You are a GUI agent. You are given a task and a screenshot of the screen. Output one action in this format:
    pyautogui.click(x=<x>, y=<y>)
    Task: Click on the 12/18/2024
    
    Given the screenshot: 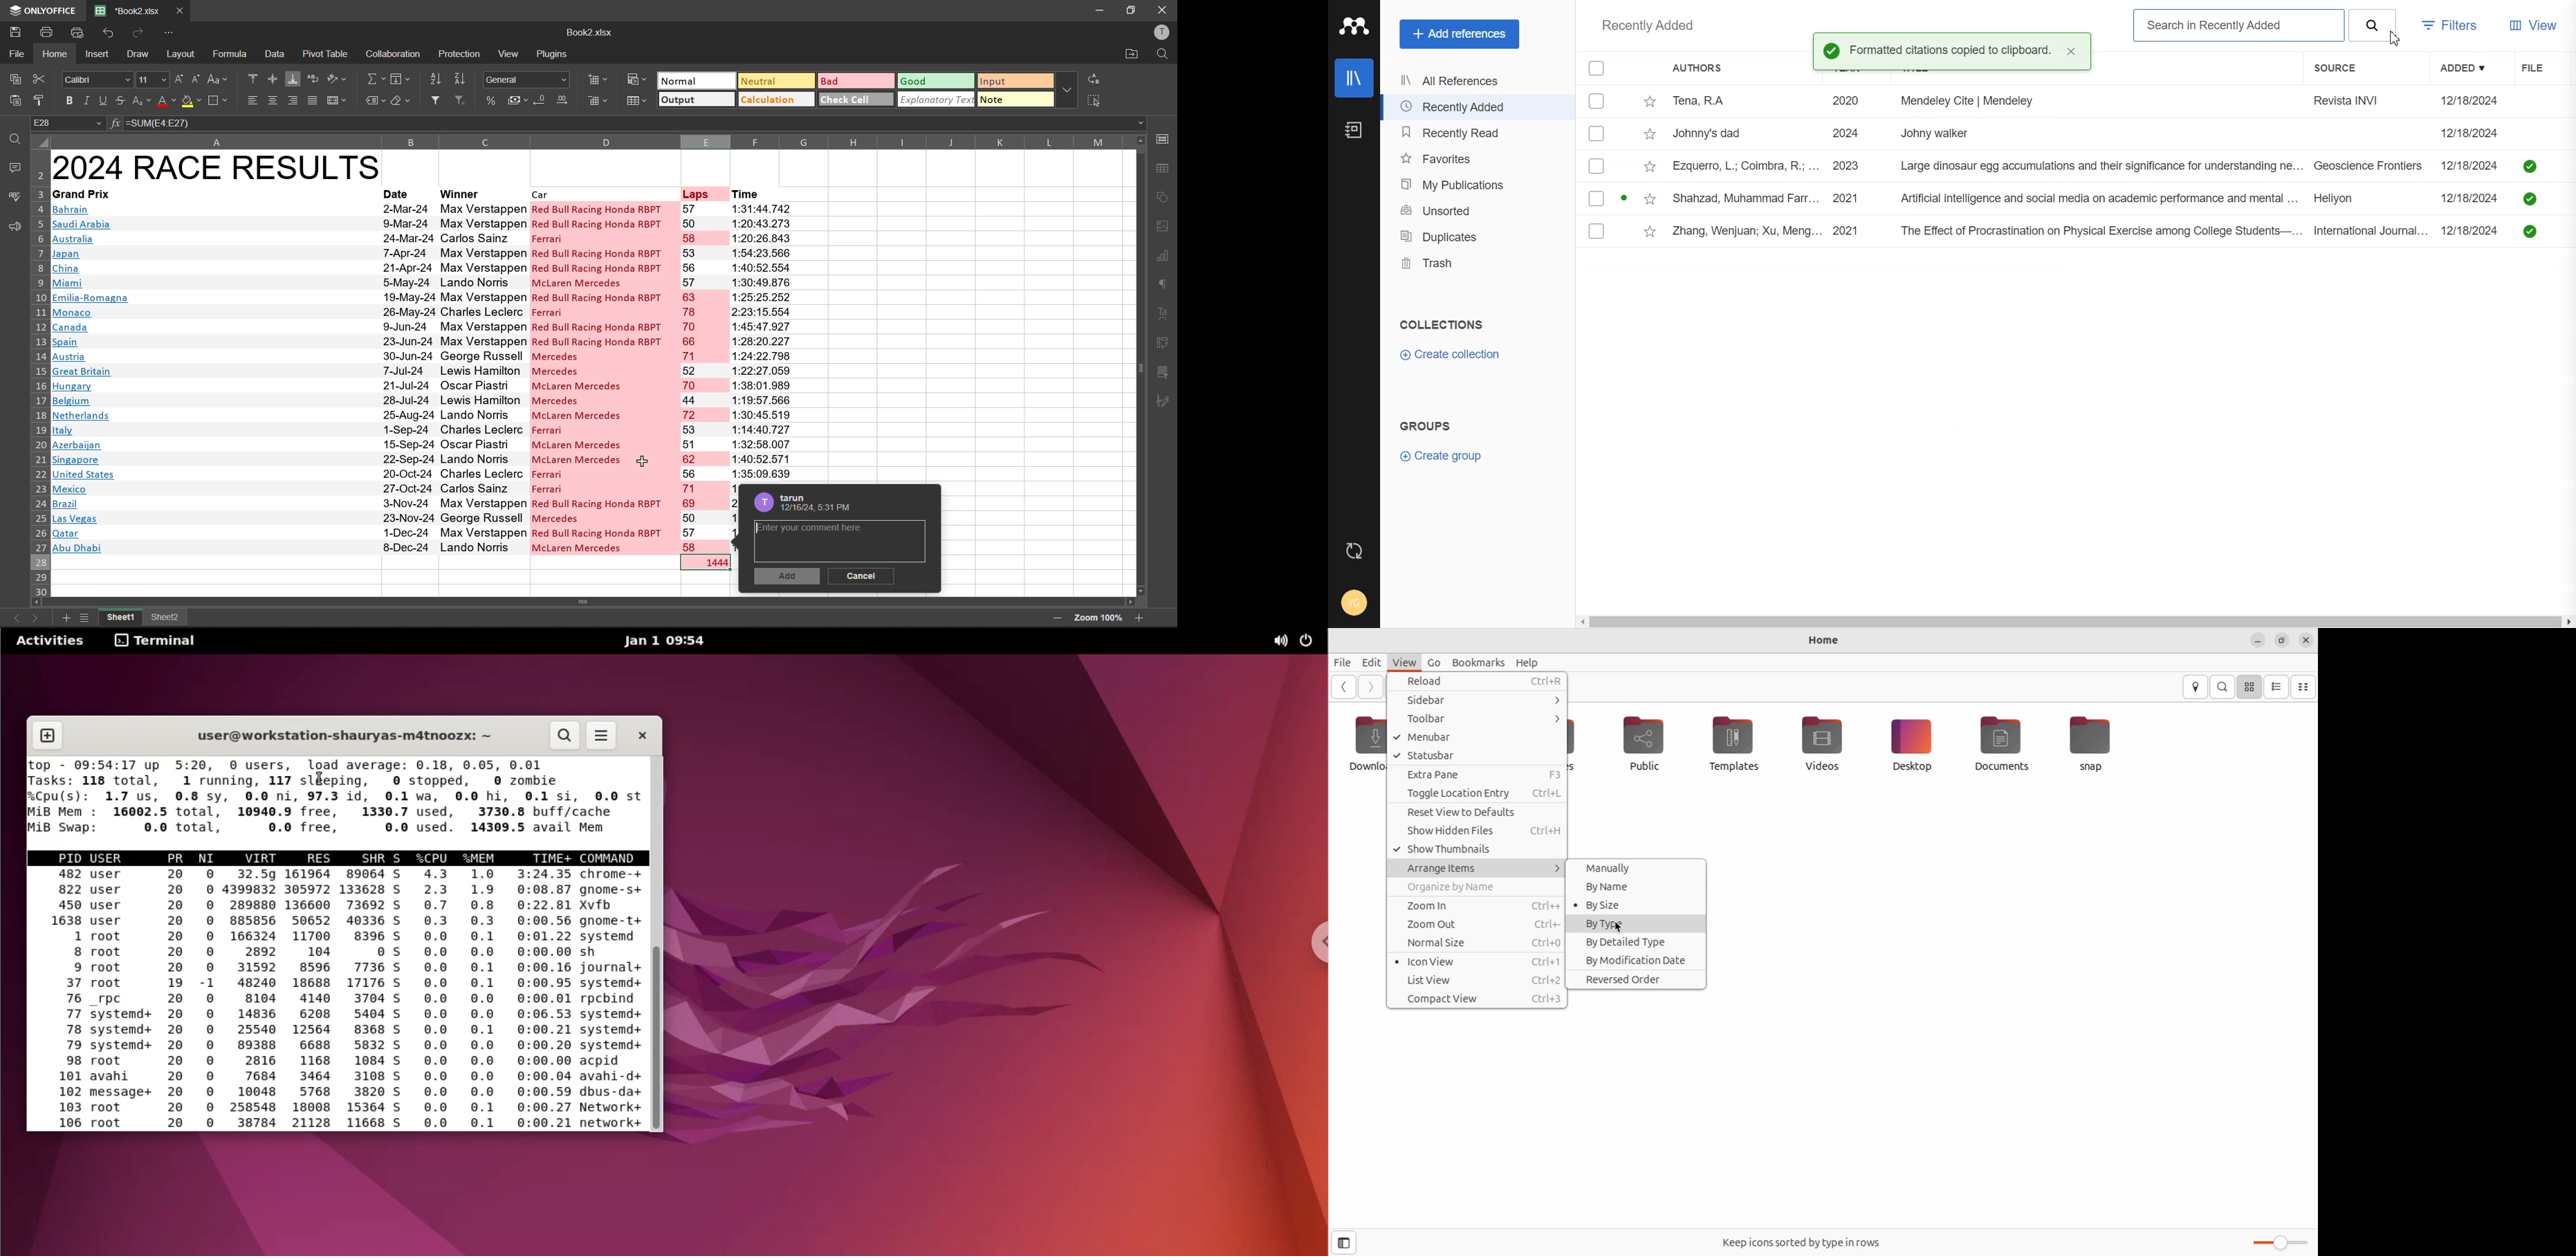 What is the action you would take?
    pyautogui.click(x=2474, y=164)
    